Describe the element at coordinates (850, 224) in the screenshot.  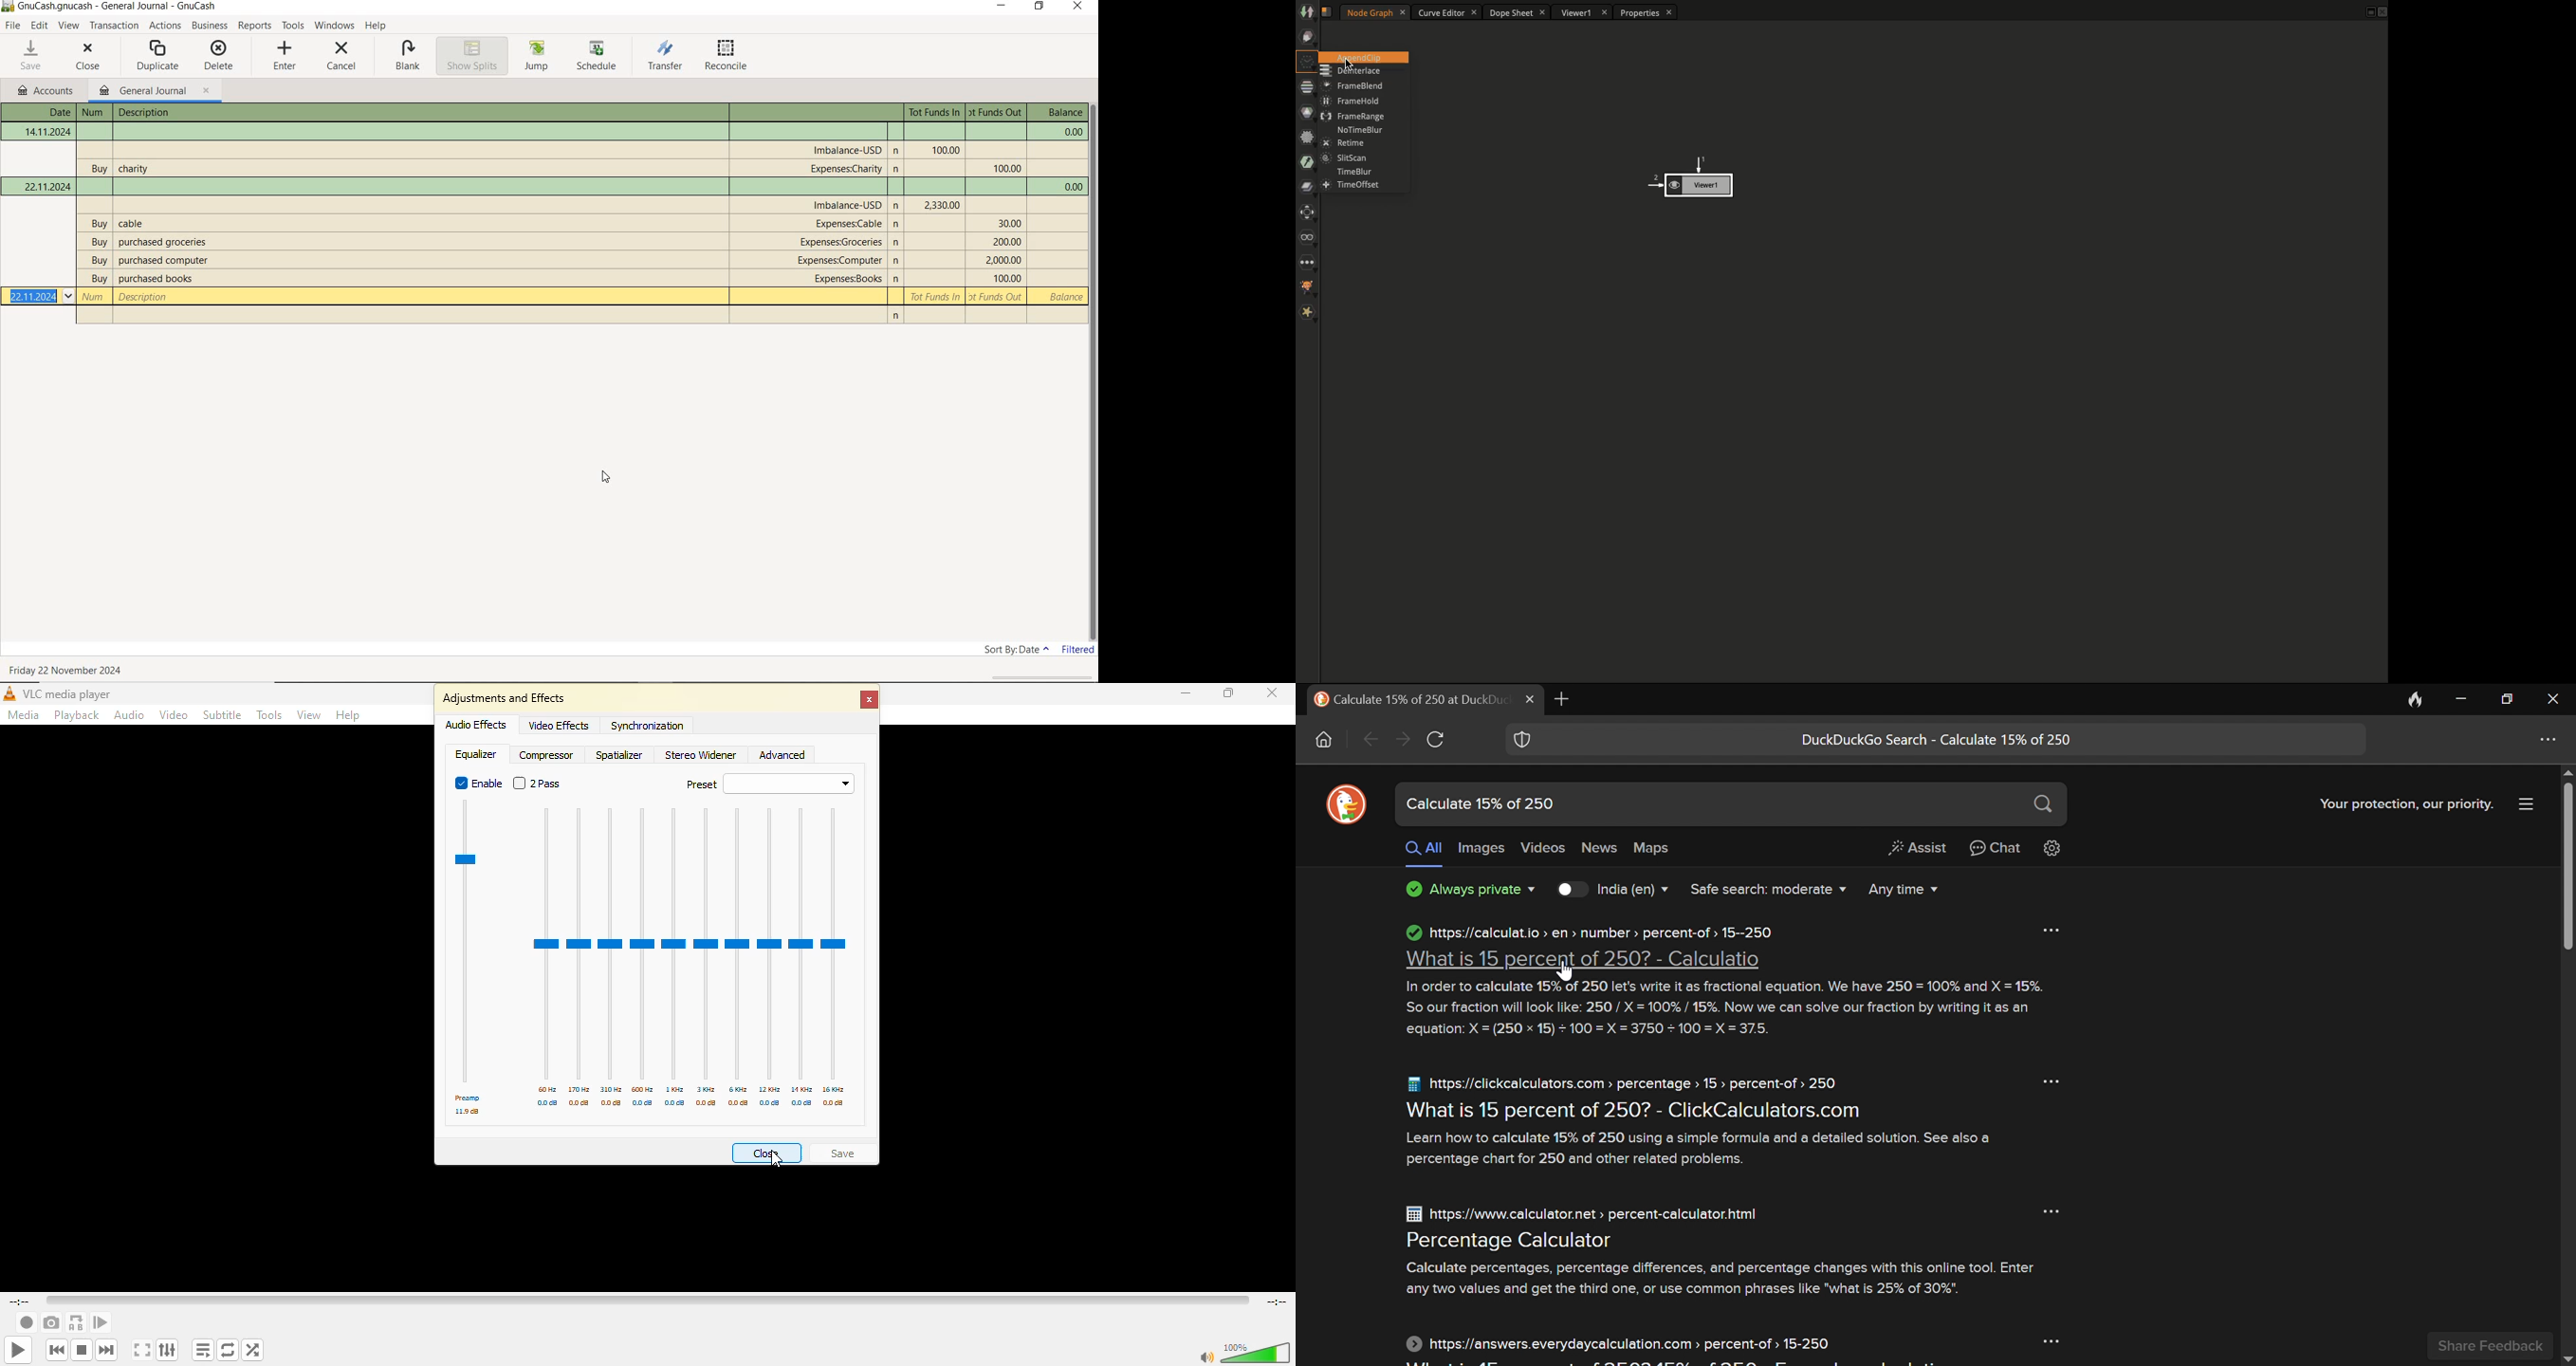
I see `account` at that location.